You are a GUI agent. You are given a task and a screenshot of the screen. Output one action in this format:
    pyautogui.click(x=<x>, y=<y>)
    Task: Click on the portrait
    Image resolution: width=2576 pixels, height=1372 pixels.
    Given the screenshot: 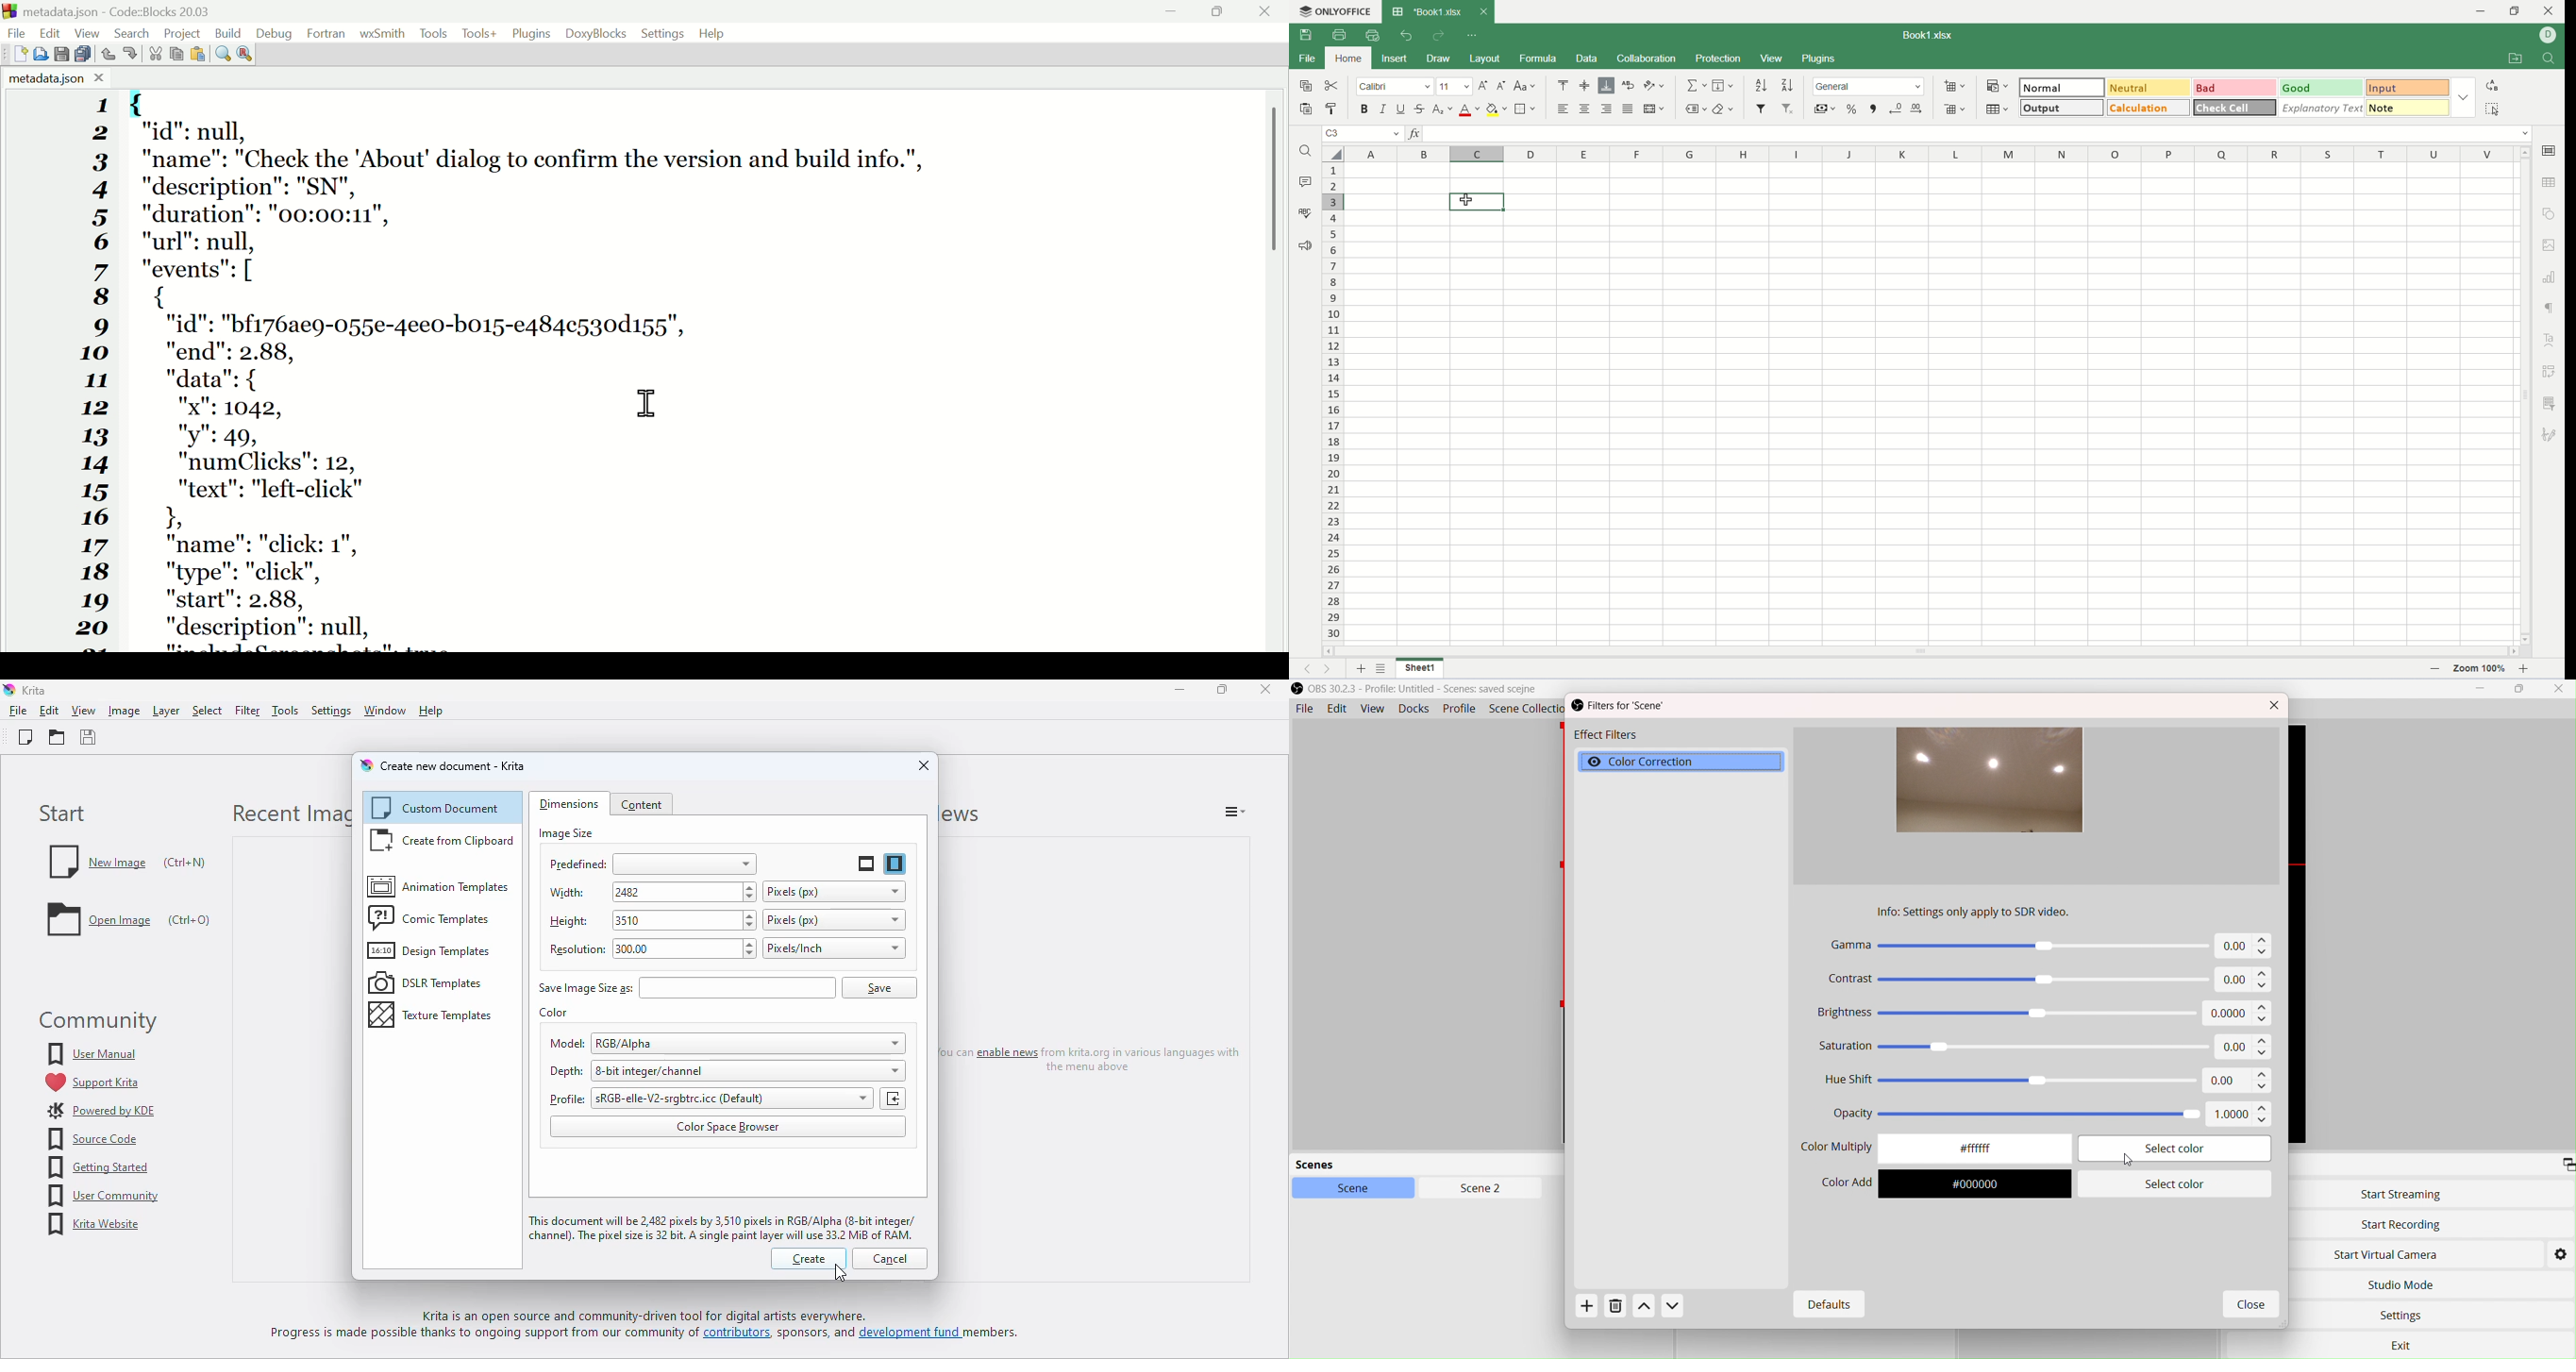 What is the action you would take?
    pyautogui.click(x=895, y=864)
    